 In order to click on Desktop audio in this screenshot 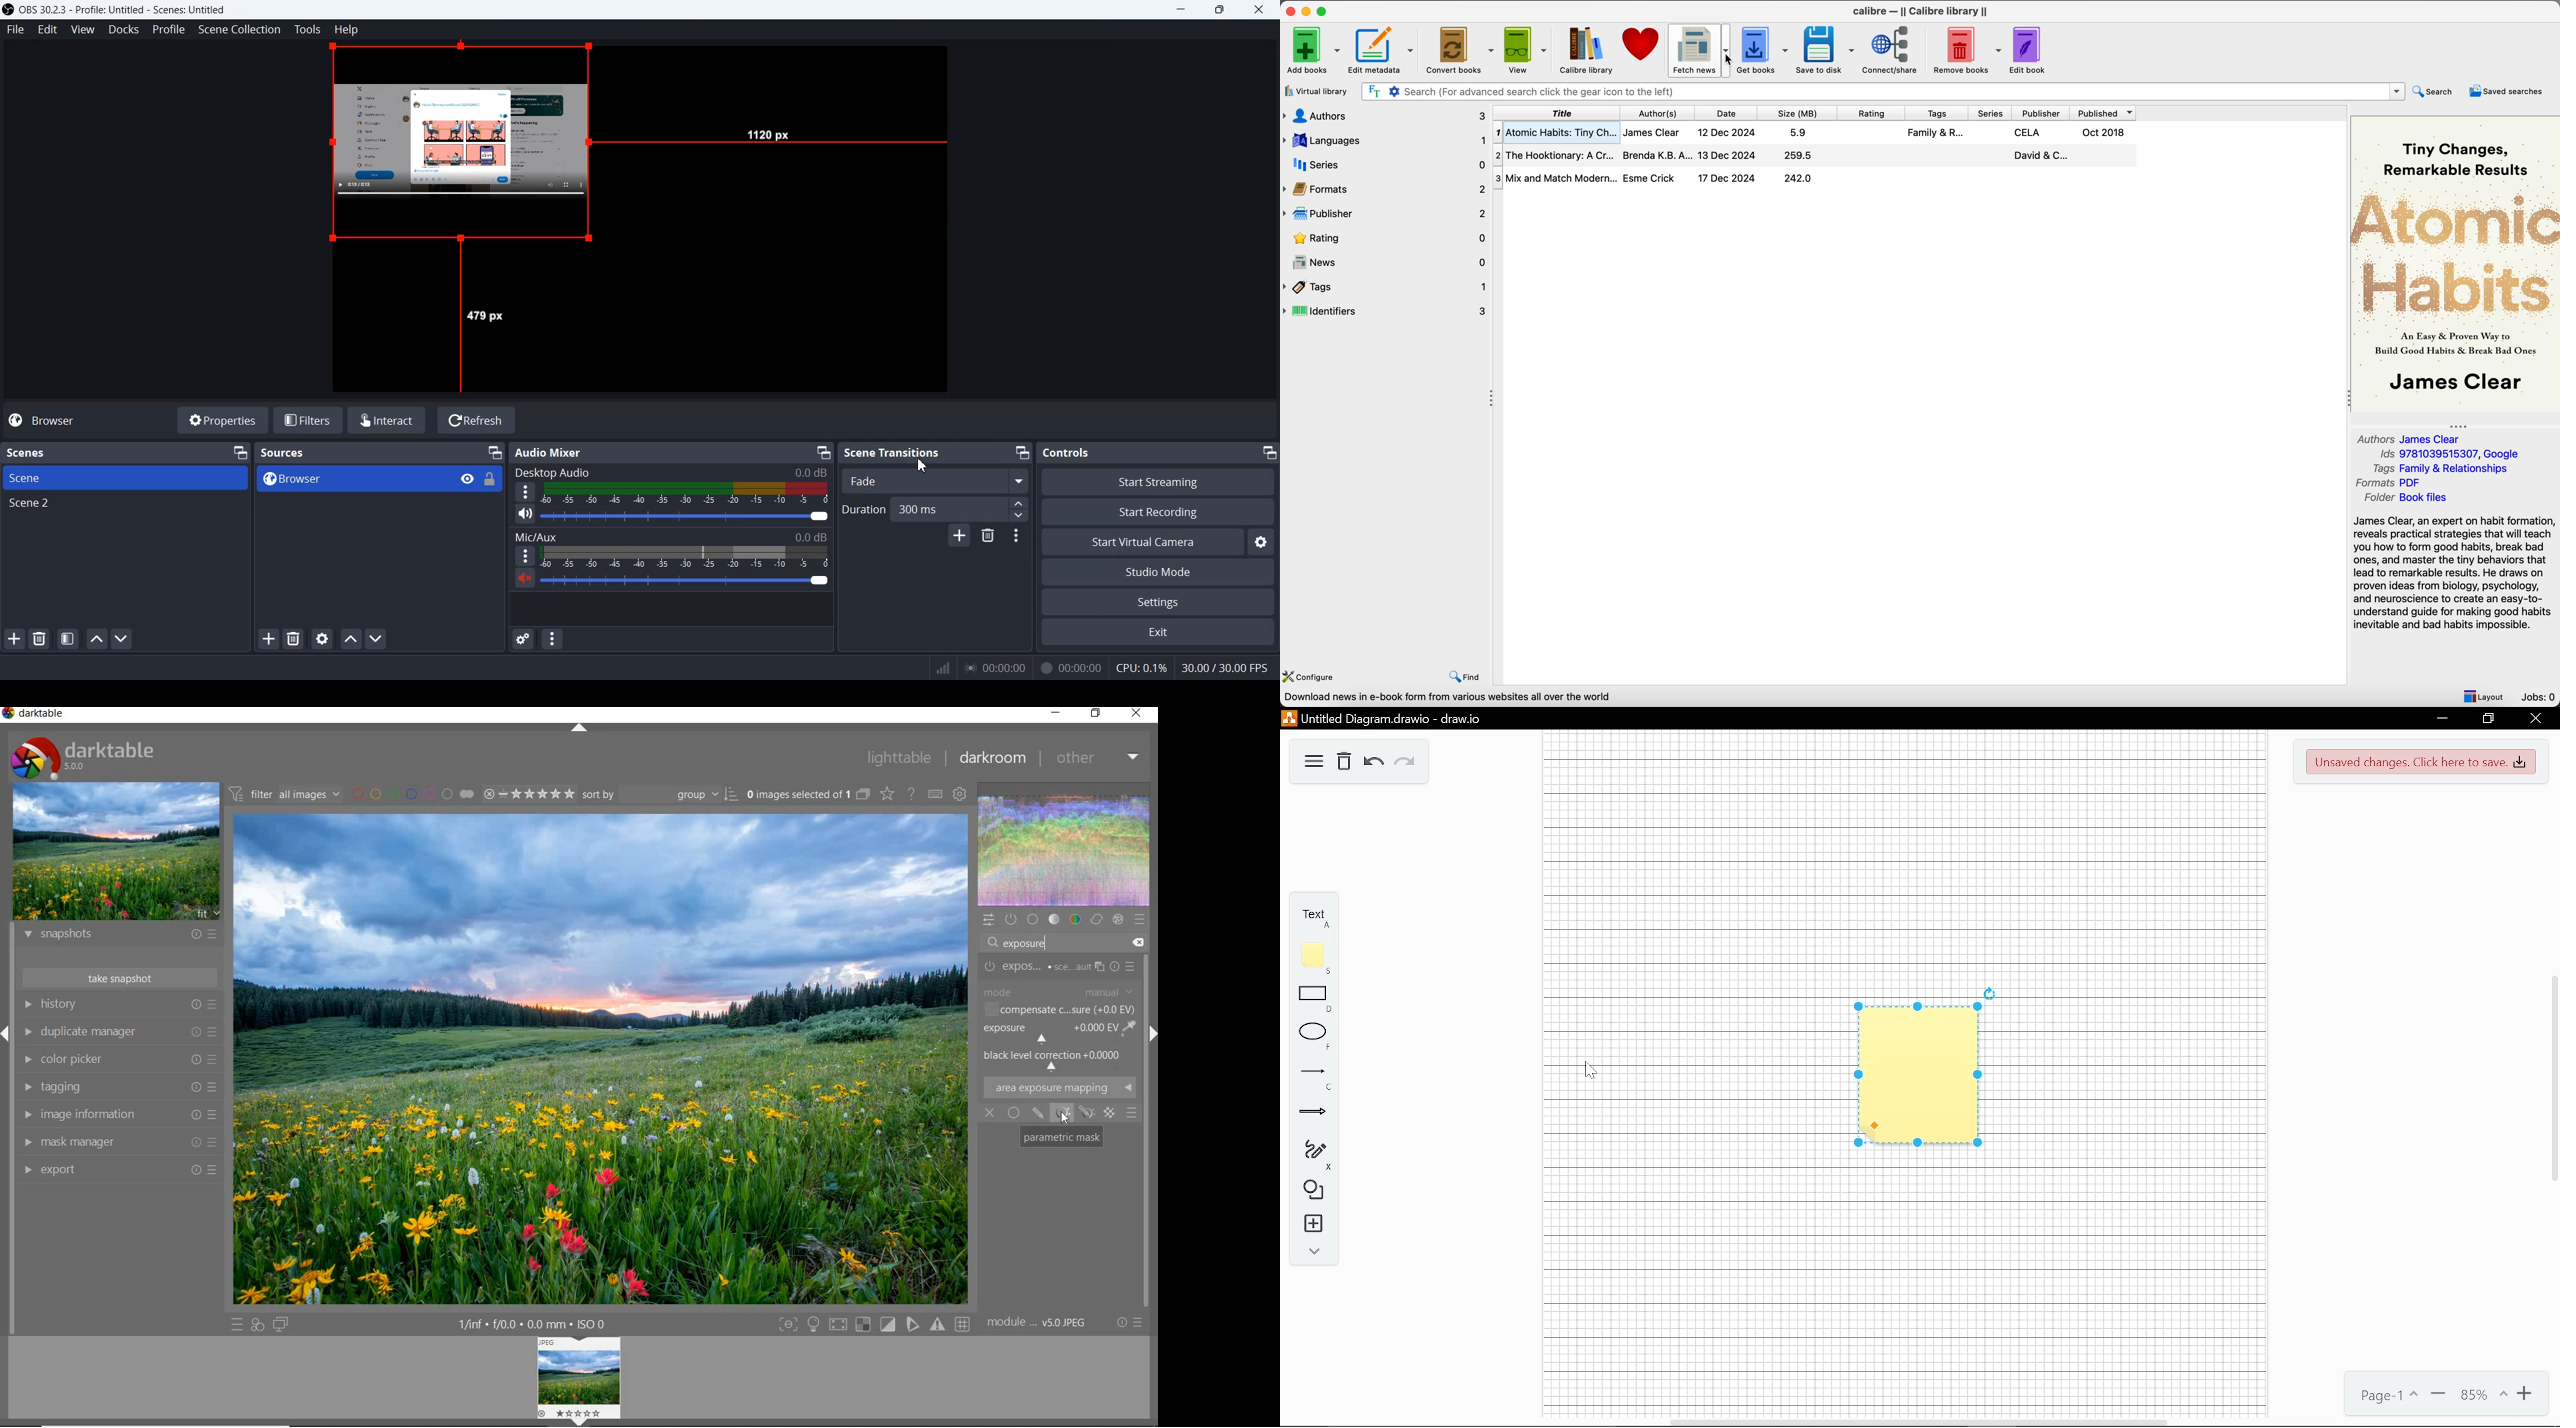, I will do `click(671, 470)`.